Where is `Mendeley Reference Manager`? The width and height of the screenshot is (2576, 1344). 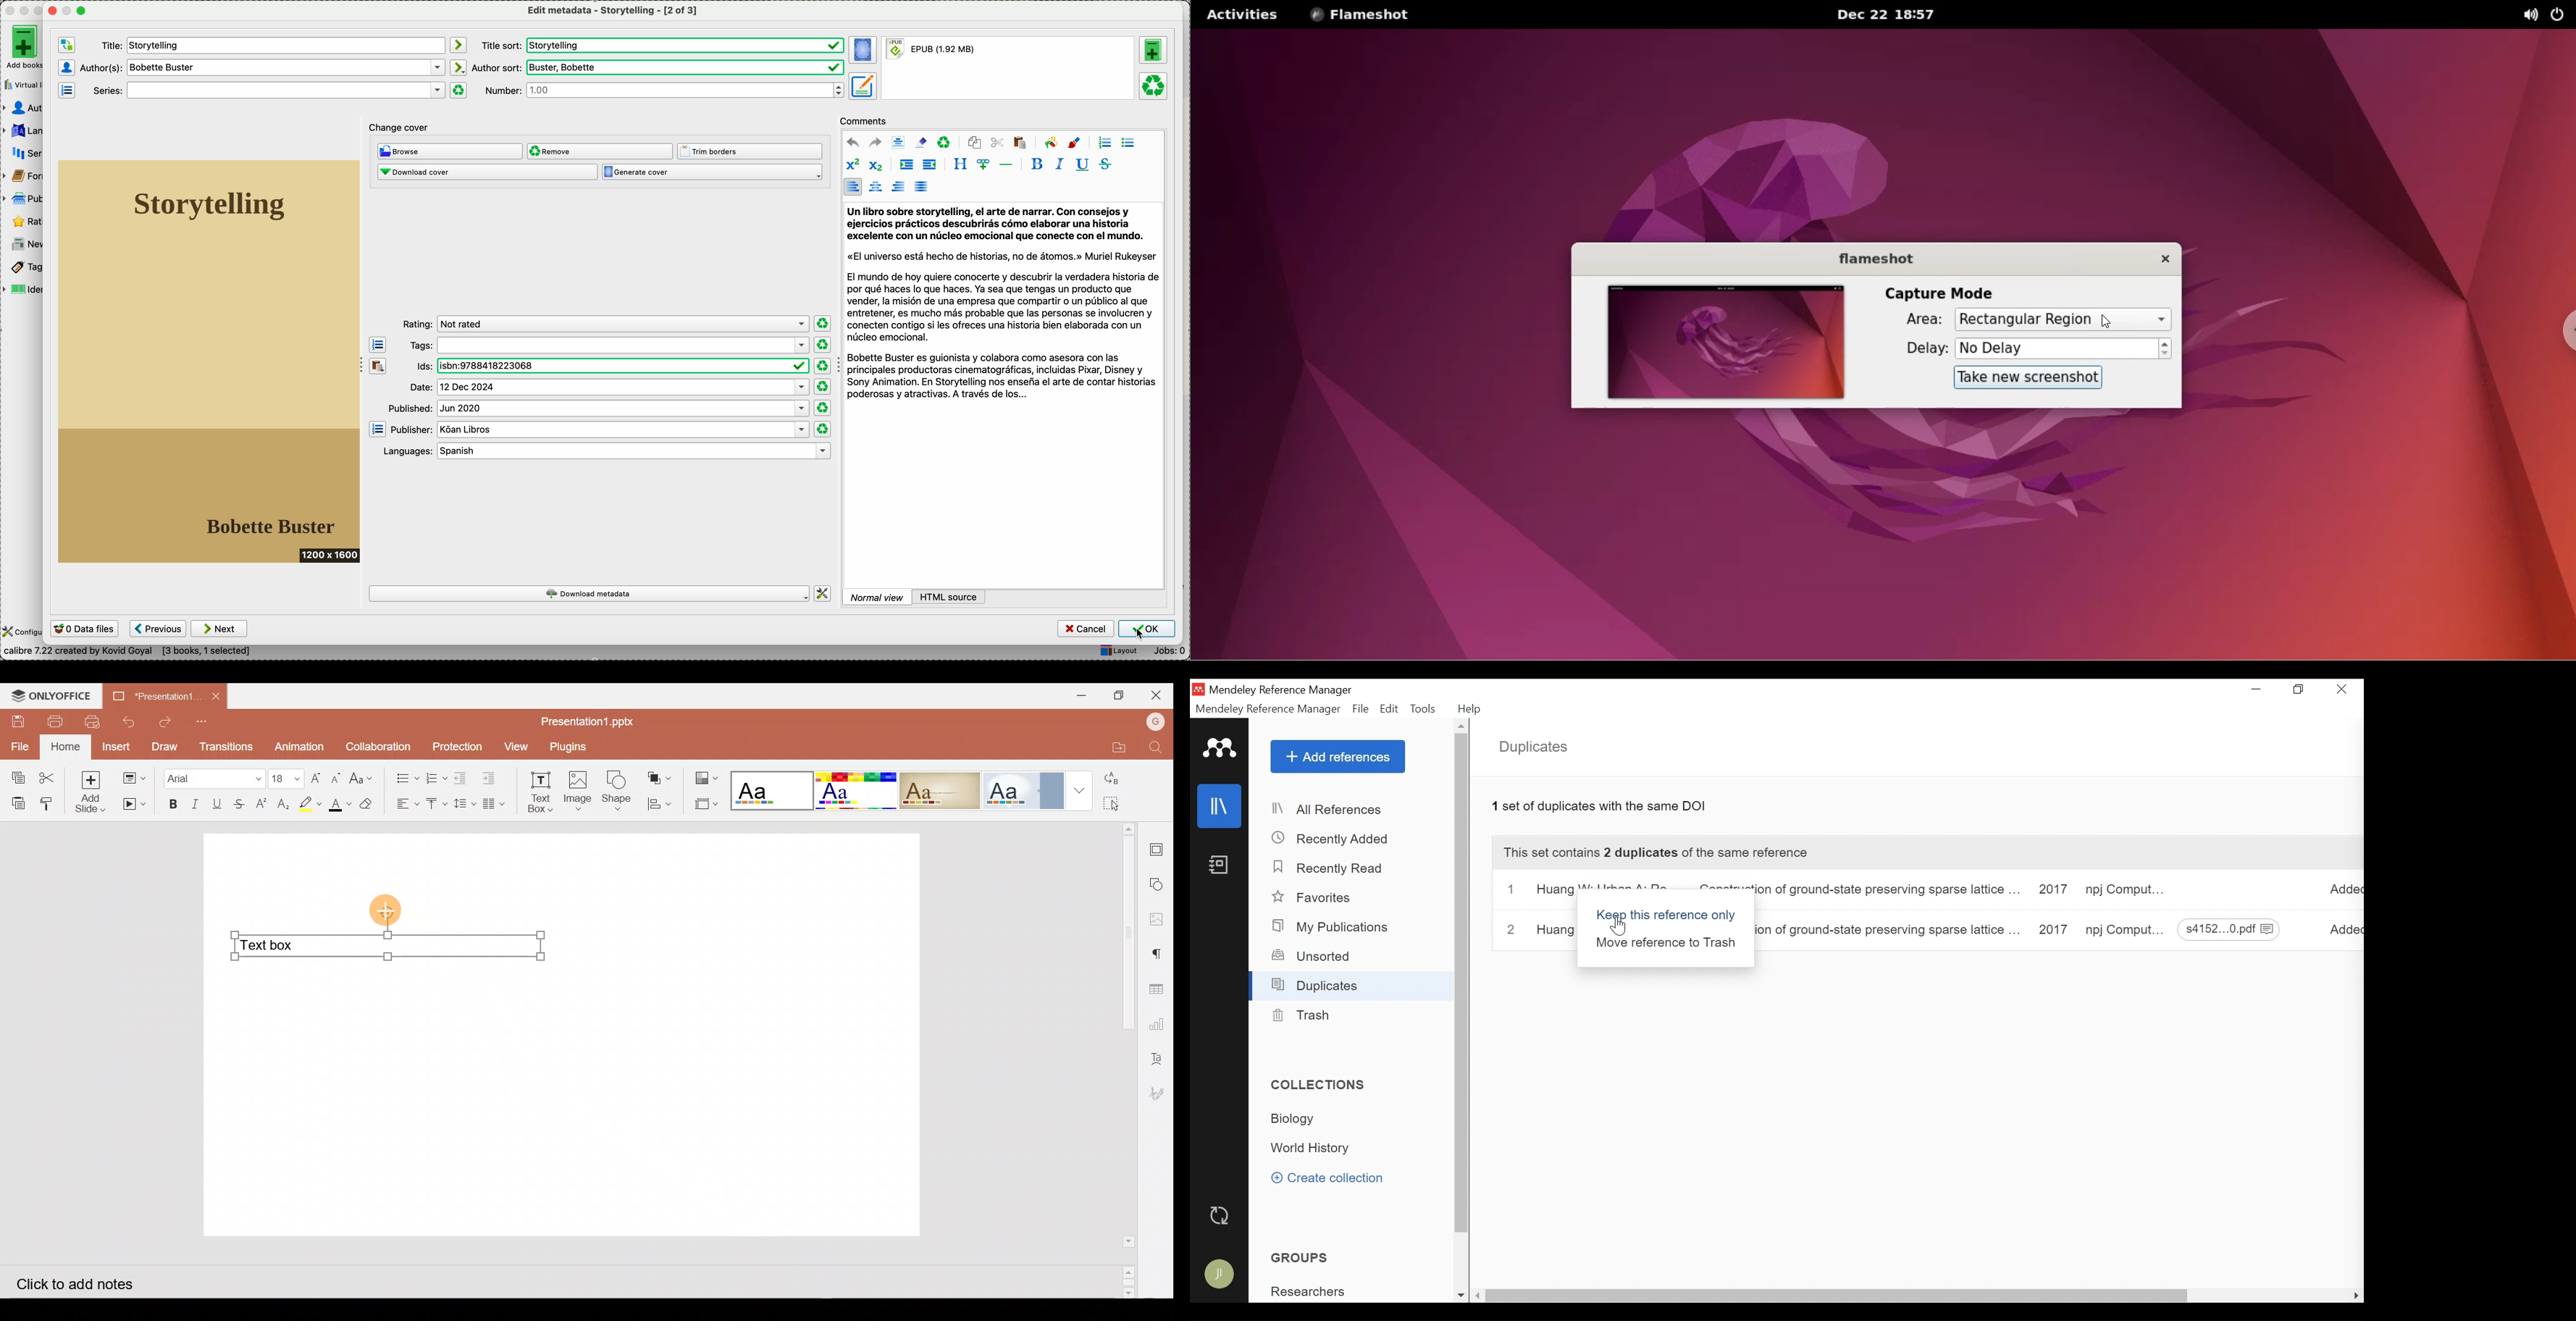 Mendeley Reference Manager is located at coordinates (1269, 709).